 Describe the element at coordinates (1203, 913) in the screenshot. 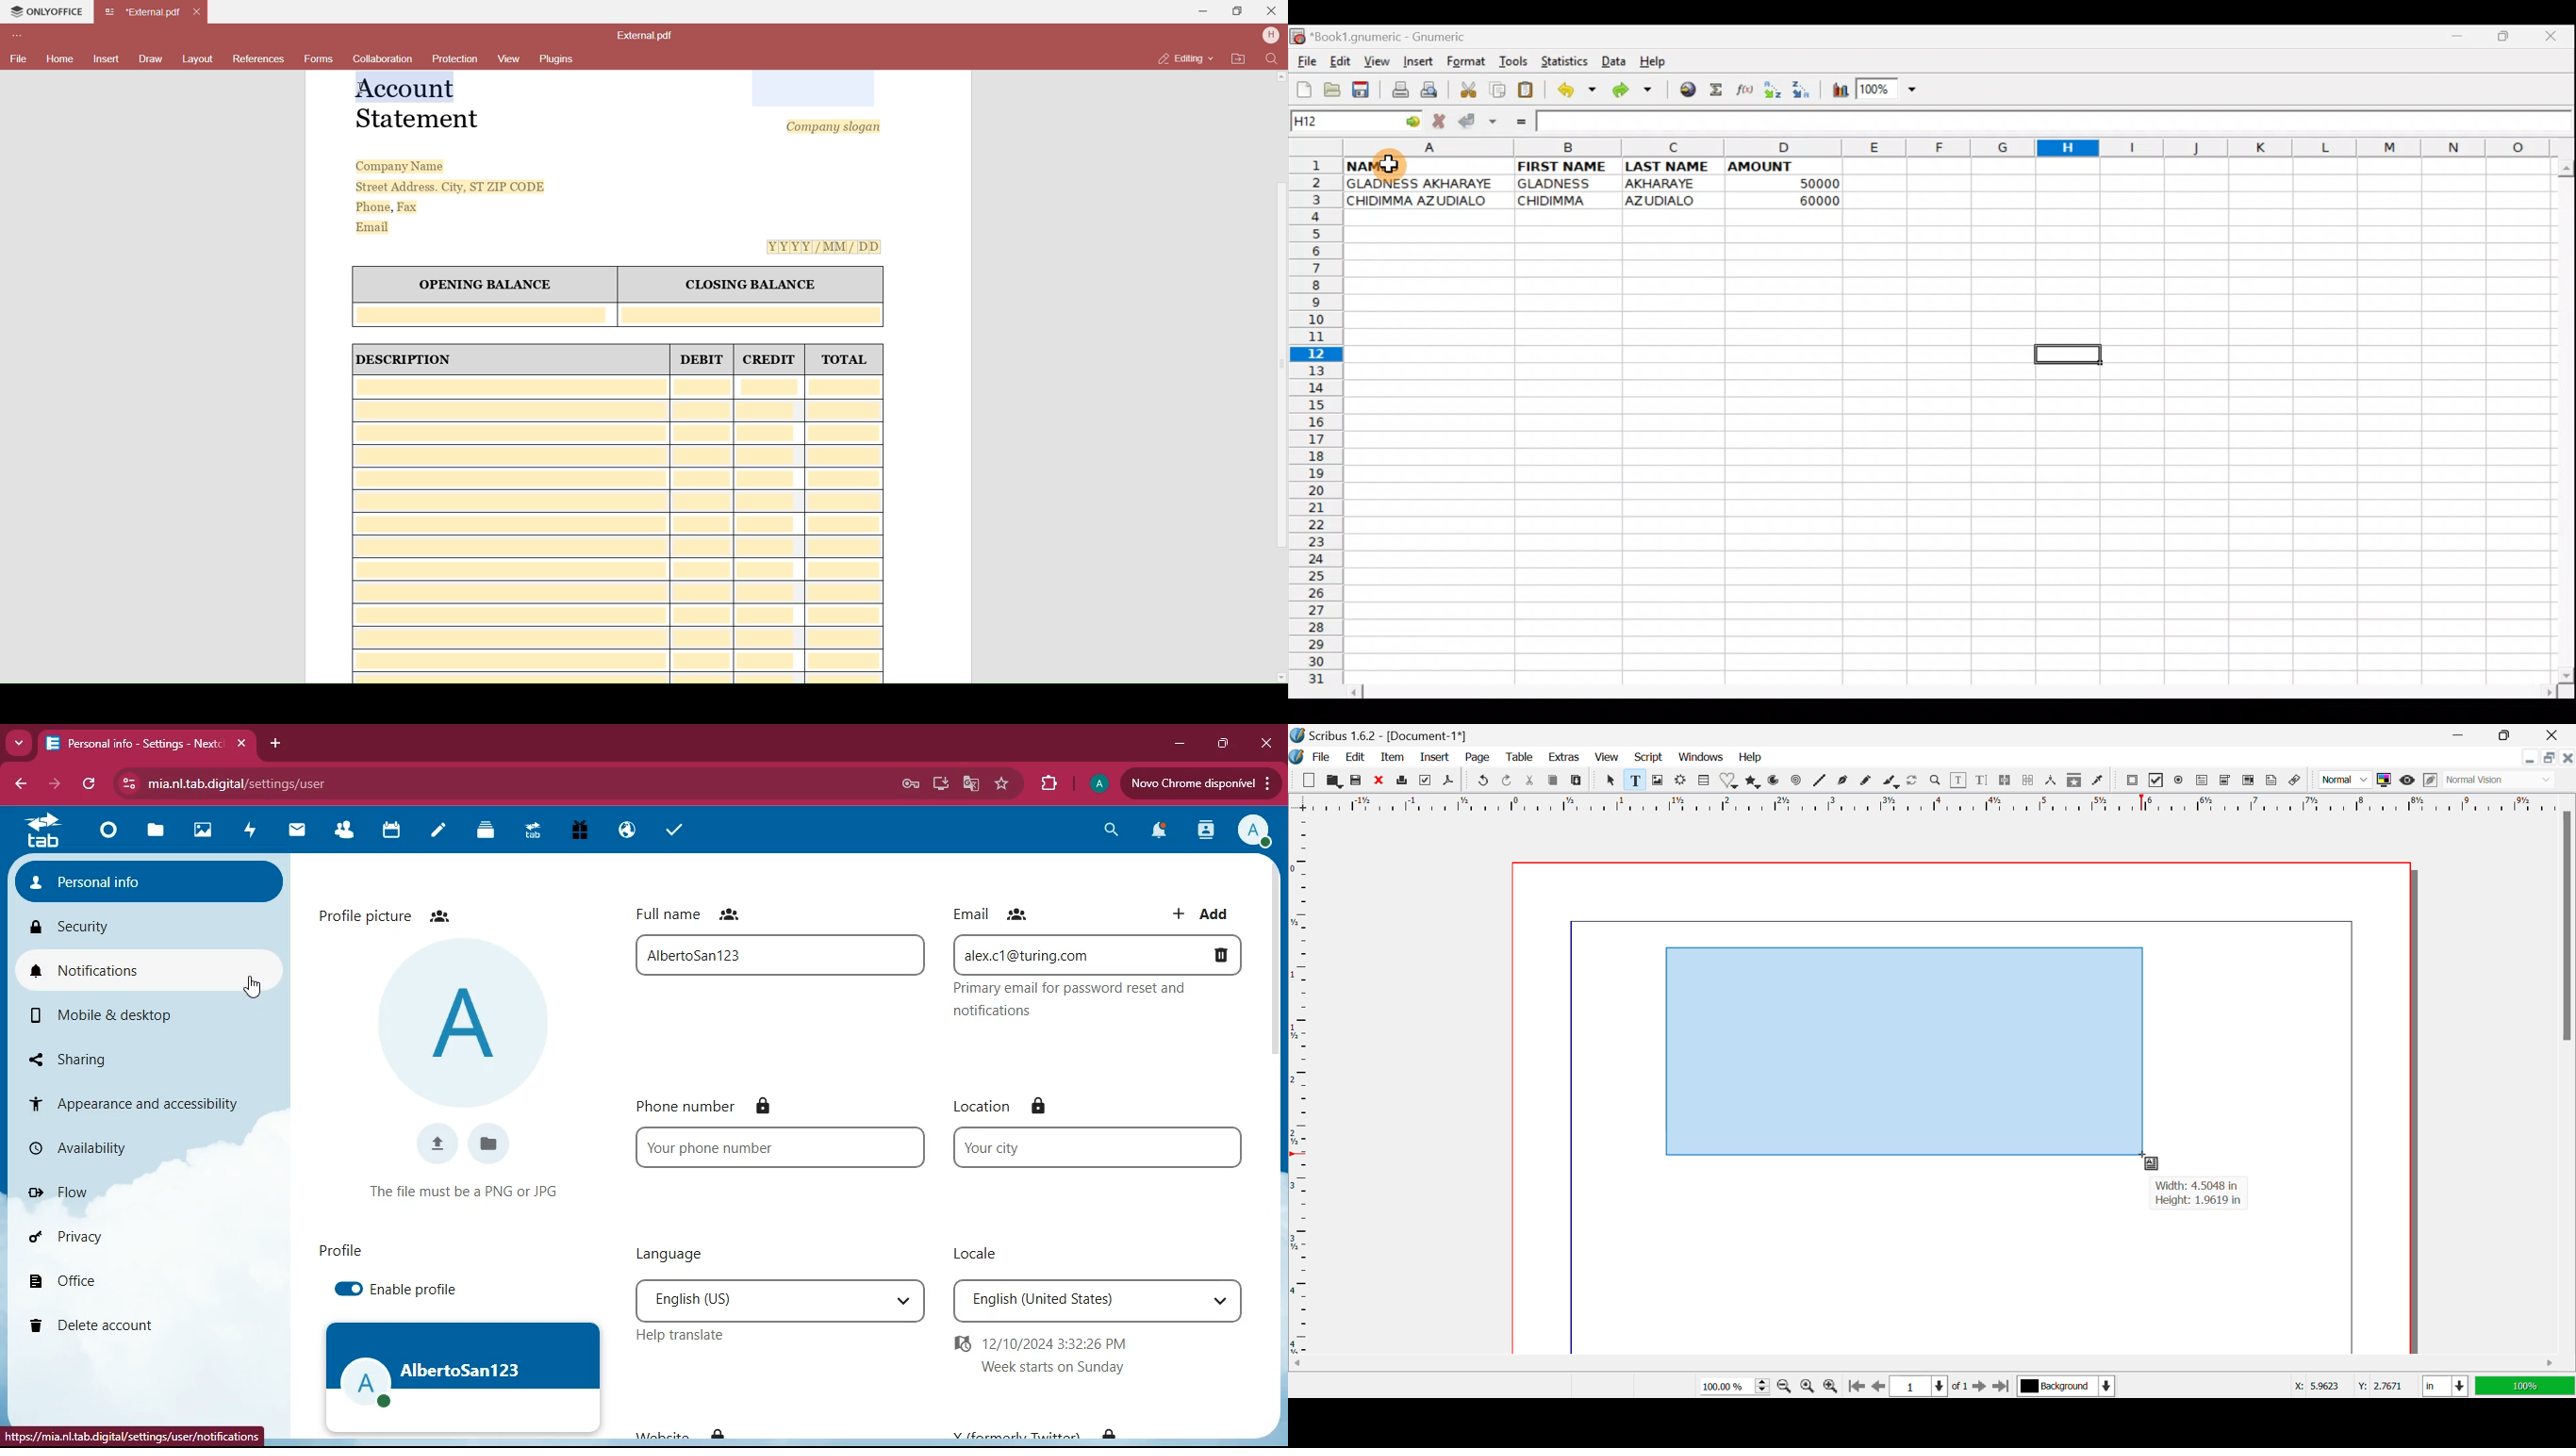

I see `add` at that location.